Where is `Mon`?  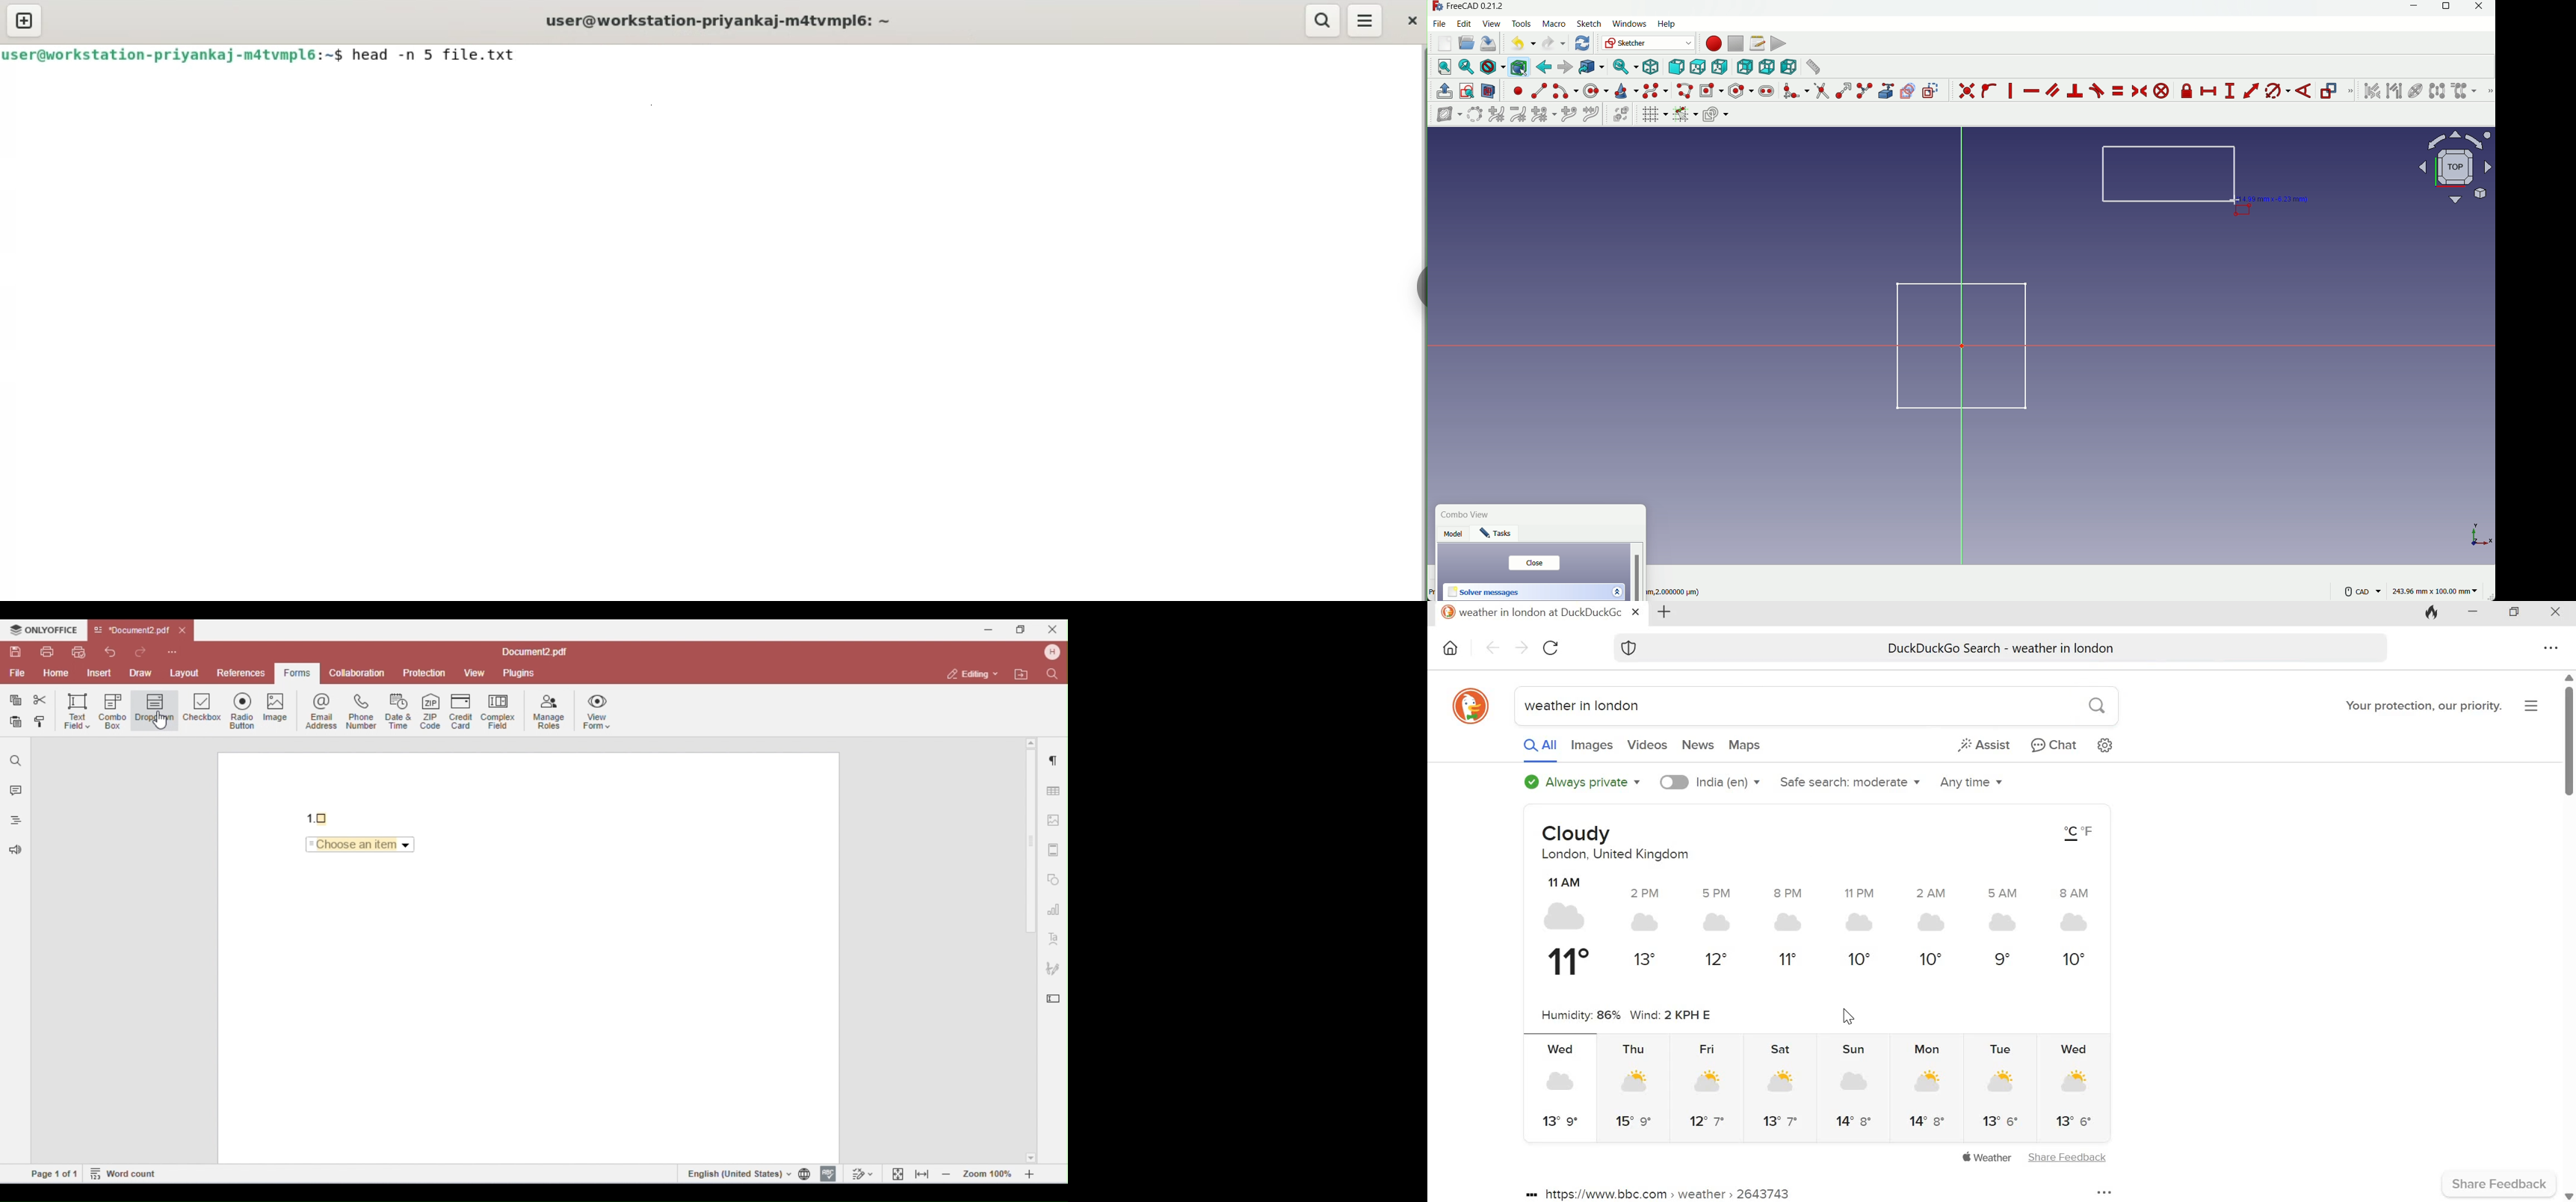
Mon is located at coordinates (1927, 1049).